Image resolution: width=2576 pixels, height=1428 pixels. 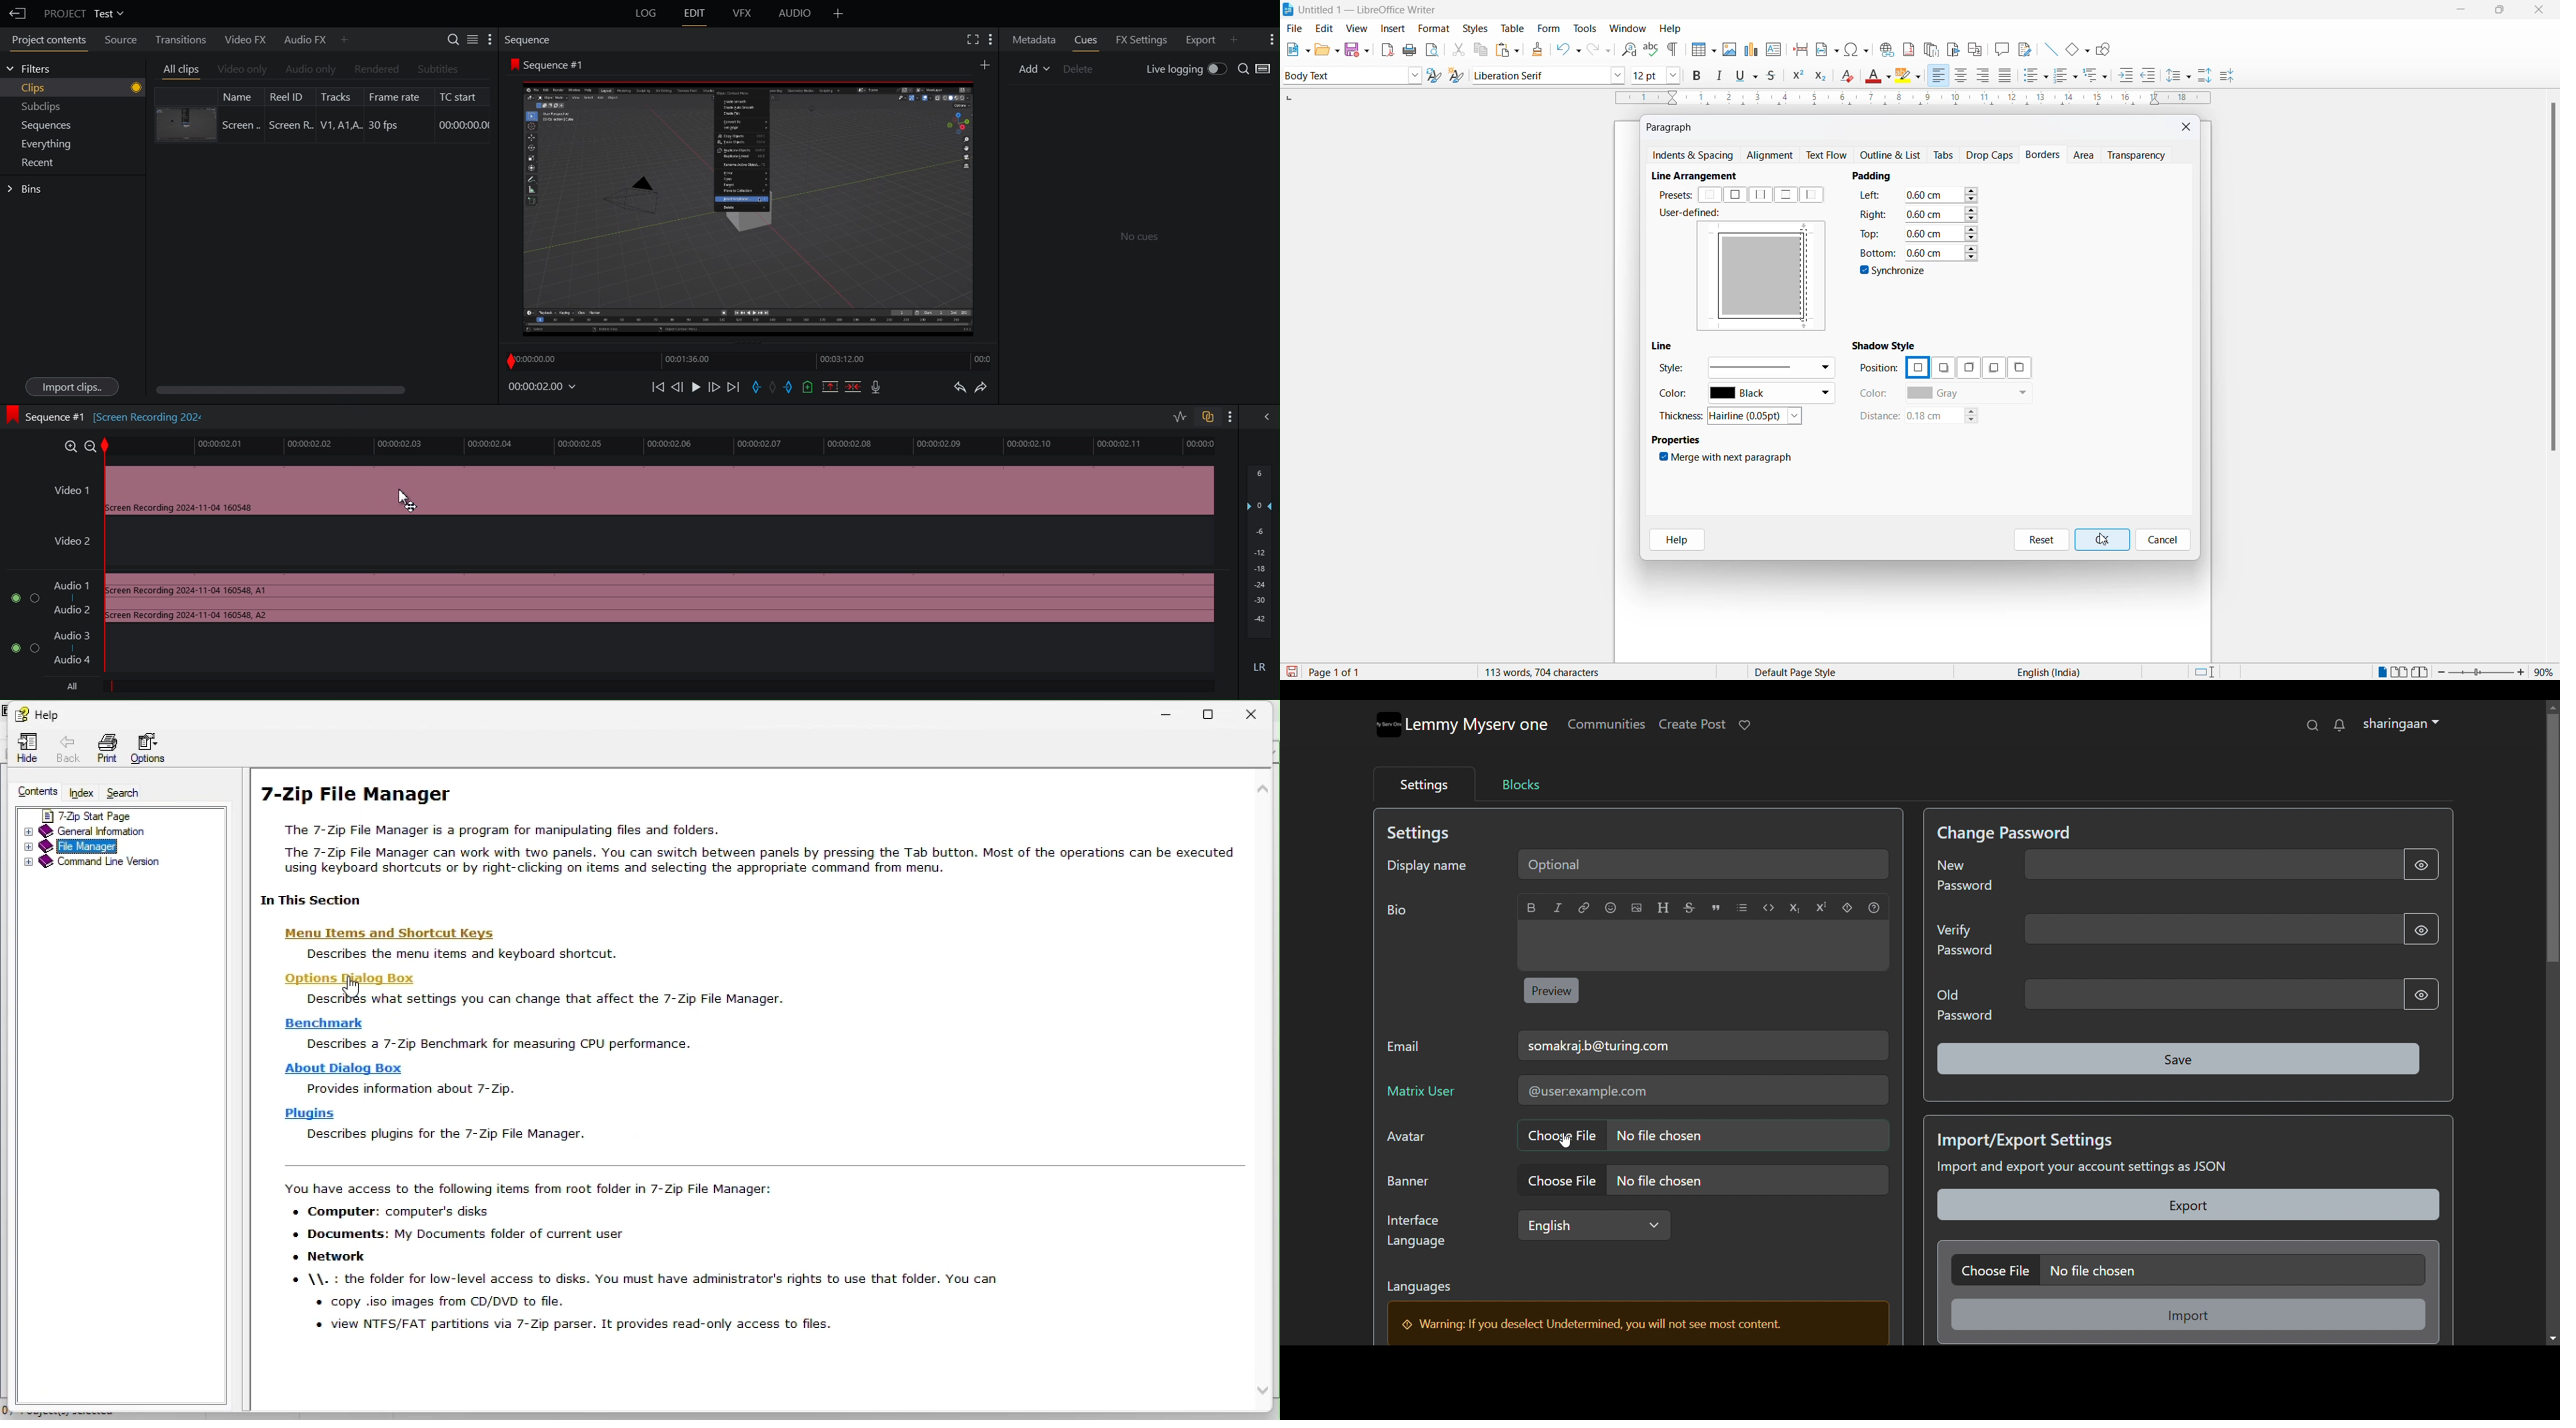 I want to click on Timestamp, so click(x=541, y=389).